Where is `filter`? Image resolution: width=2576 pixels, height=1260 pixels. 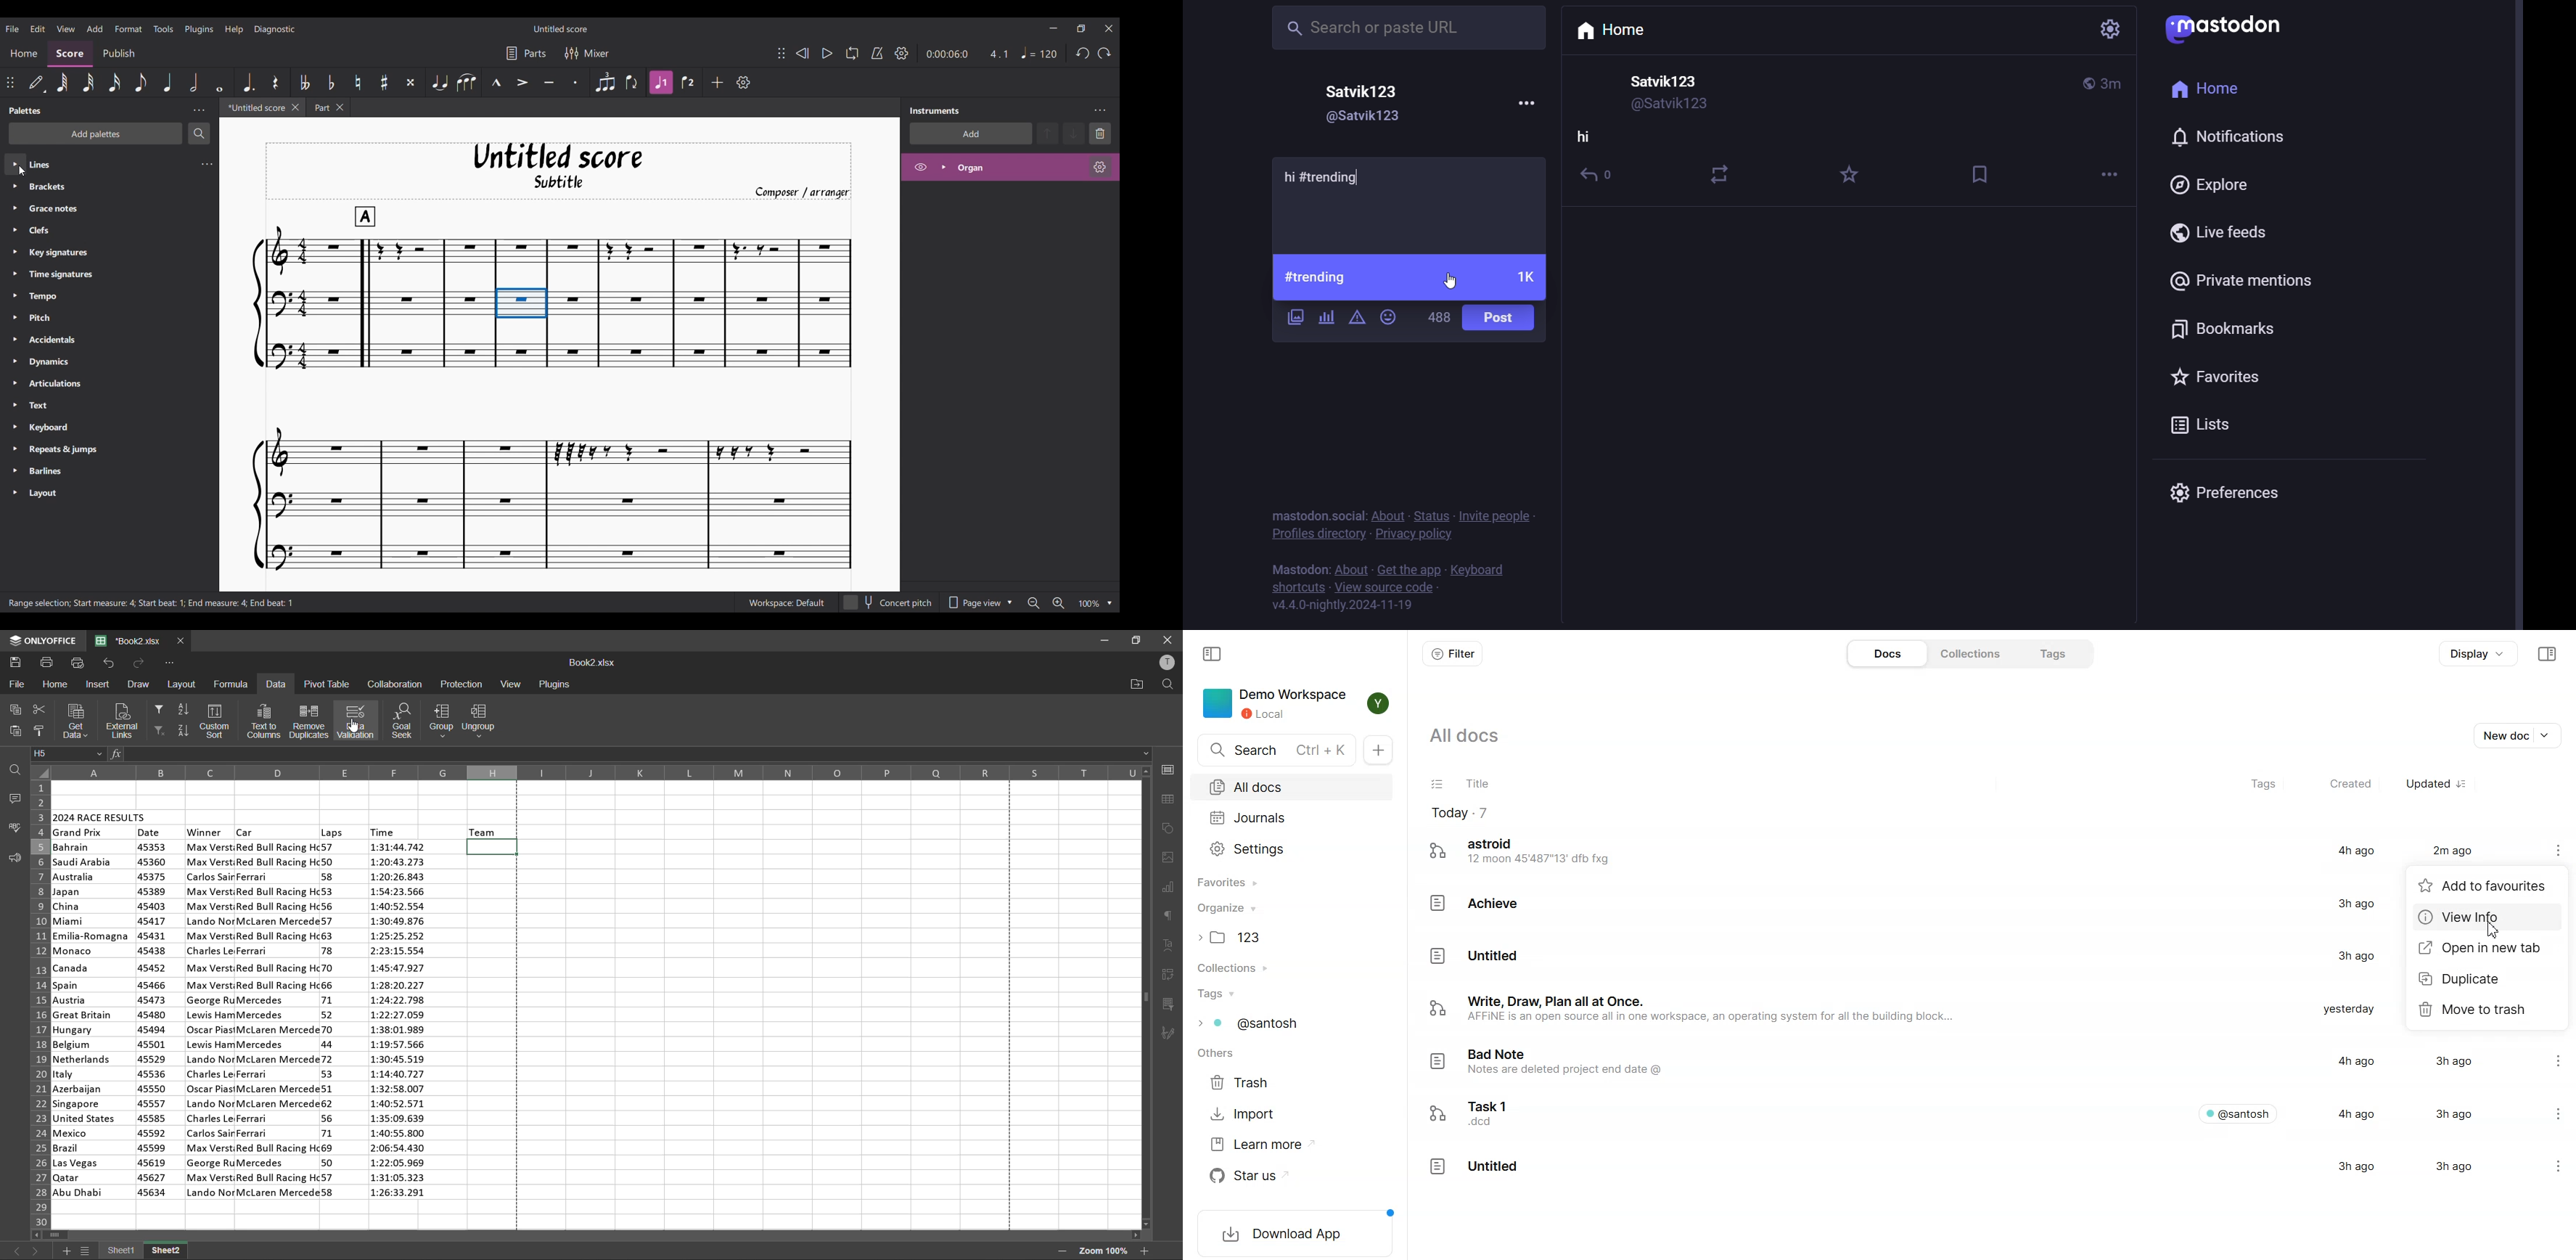 filter is located at coordinates (158, 708).